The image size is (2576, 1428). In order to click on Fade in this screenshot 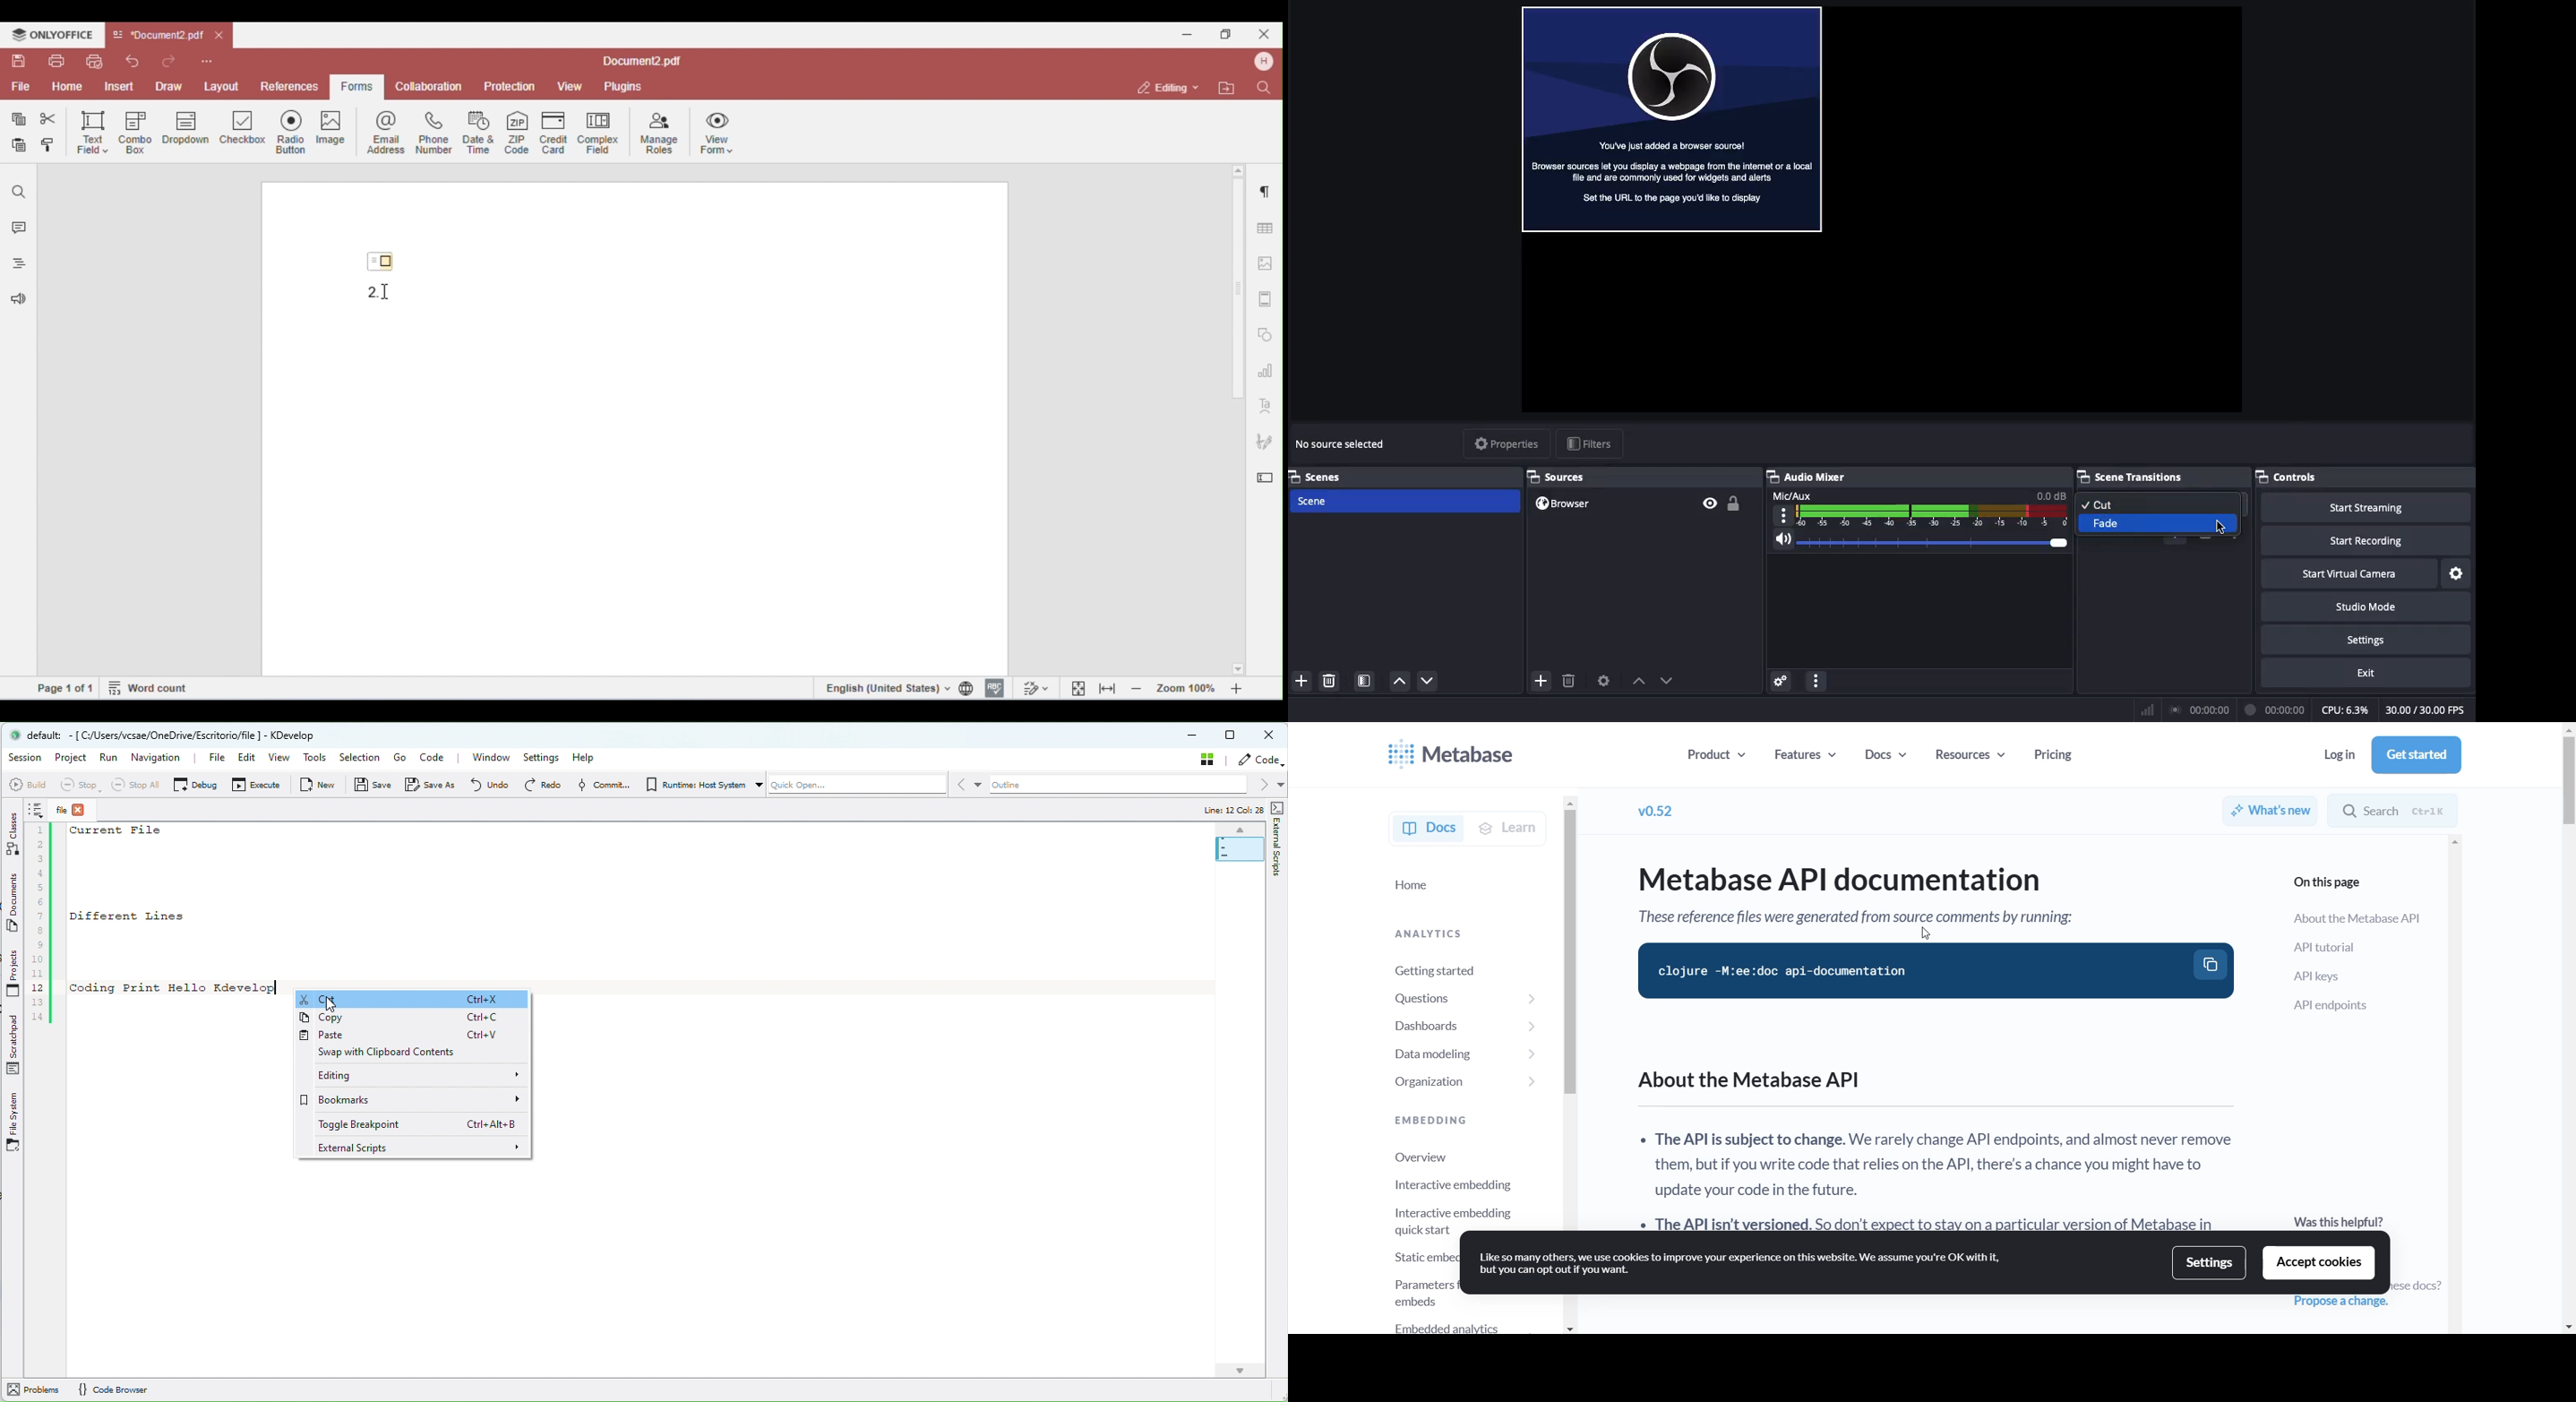, I will do `click(2161, 525)`.